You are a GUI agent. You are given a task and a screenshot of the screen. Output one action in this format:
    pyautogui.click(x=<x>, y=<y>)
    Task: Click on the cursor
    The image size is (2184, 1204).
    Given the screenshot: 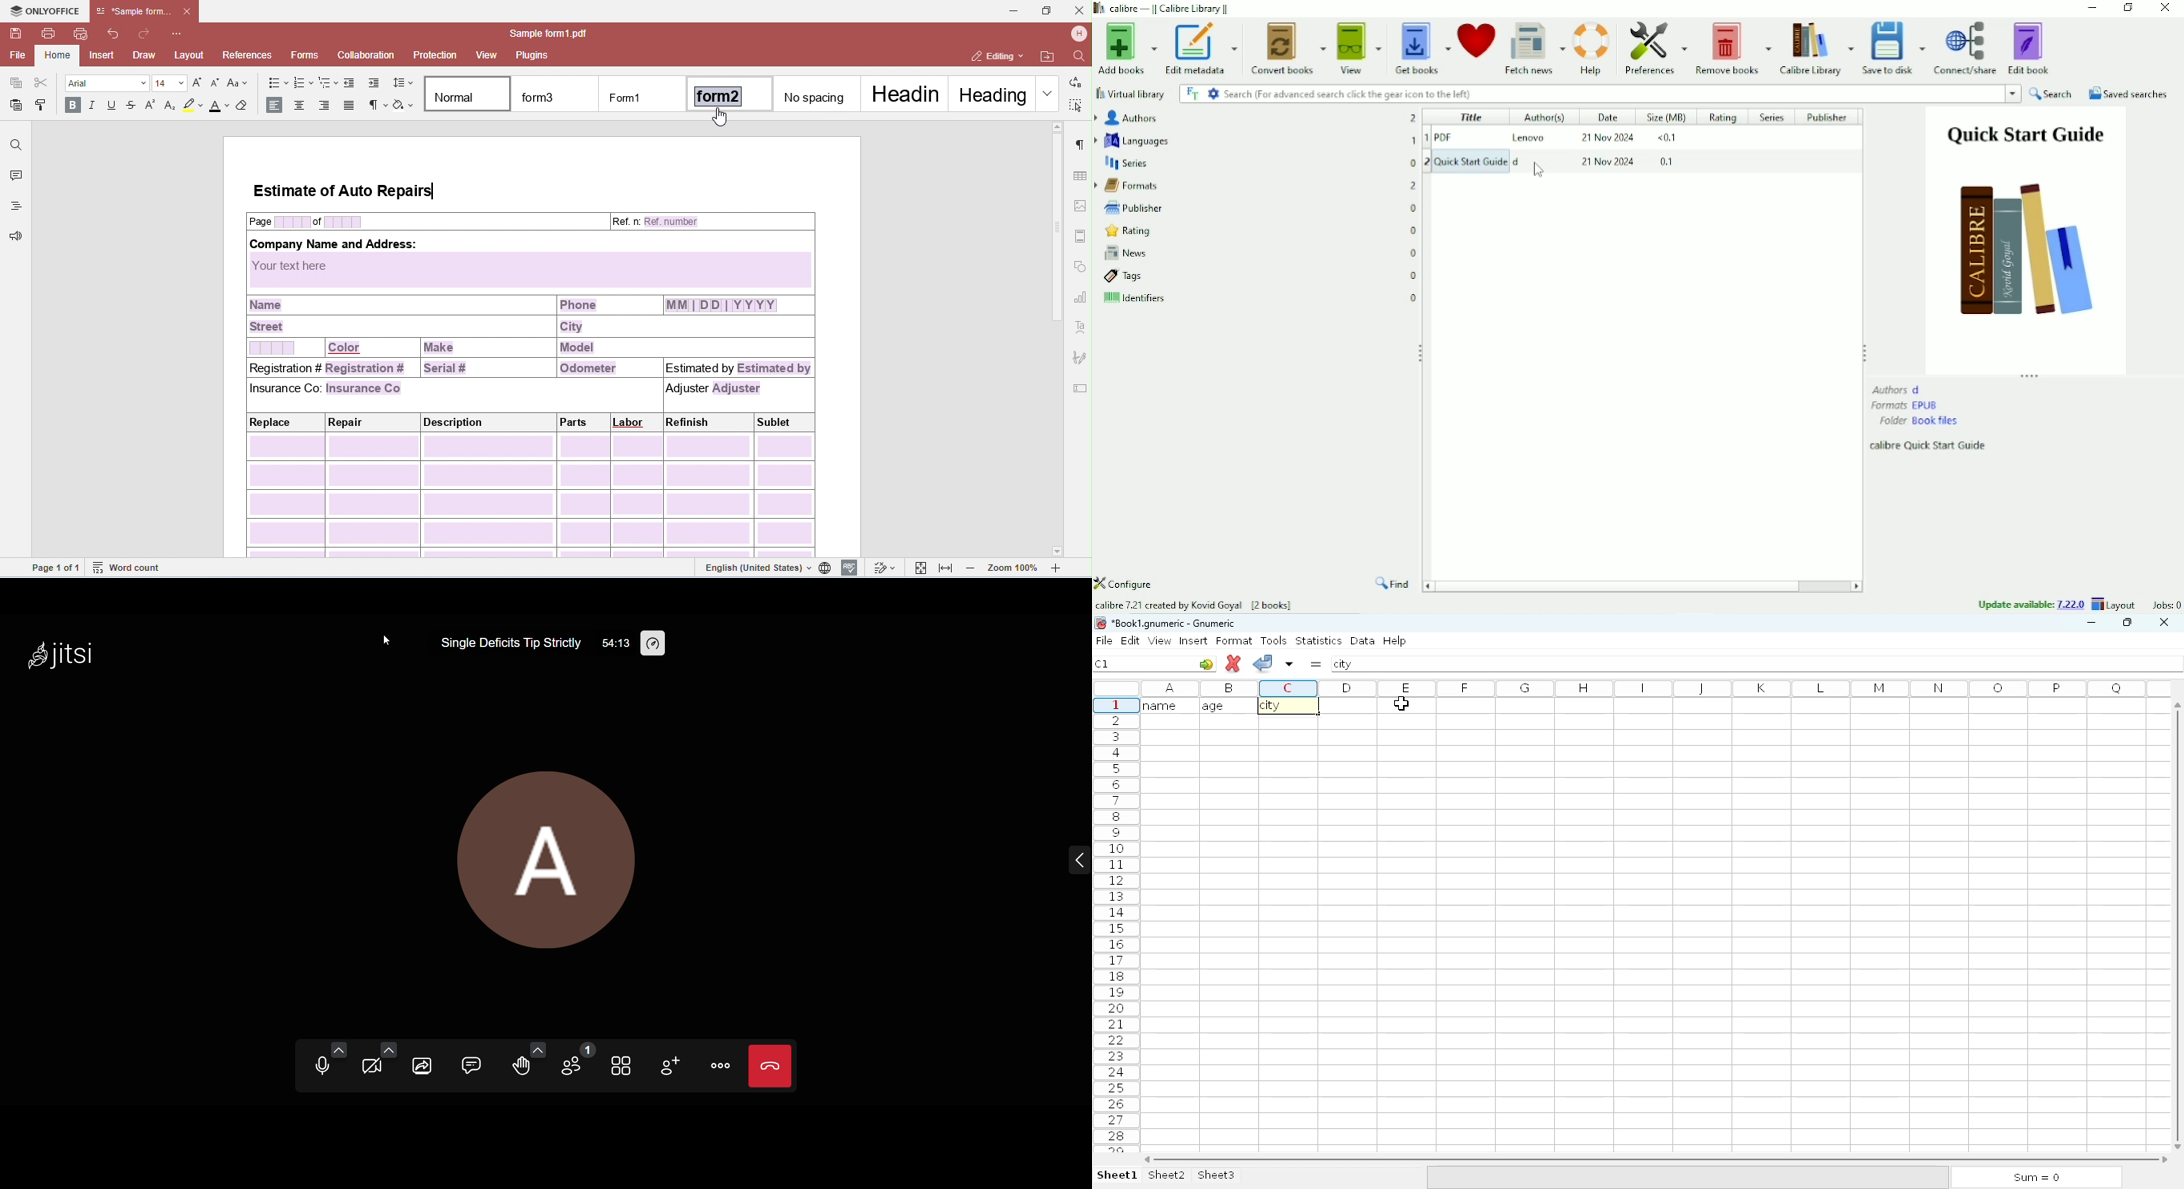 What is the action you would take?
    pyautogui.click(x=1402, y=704)
    